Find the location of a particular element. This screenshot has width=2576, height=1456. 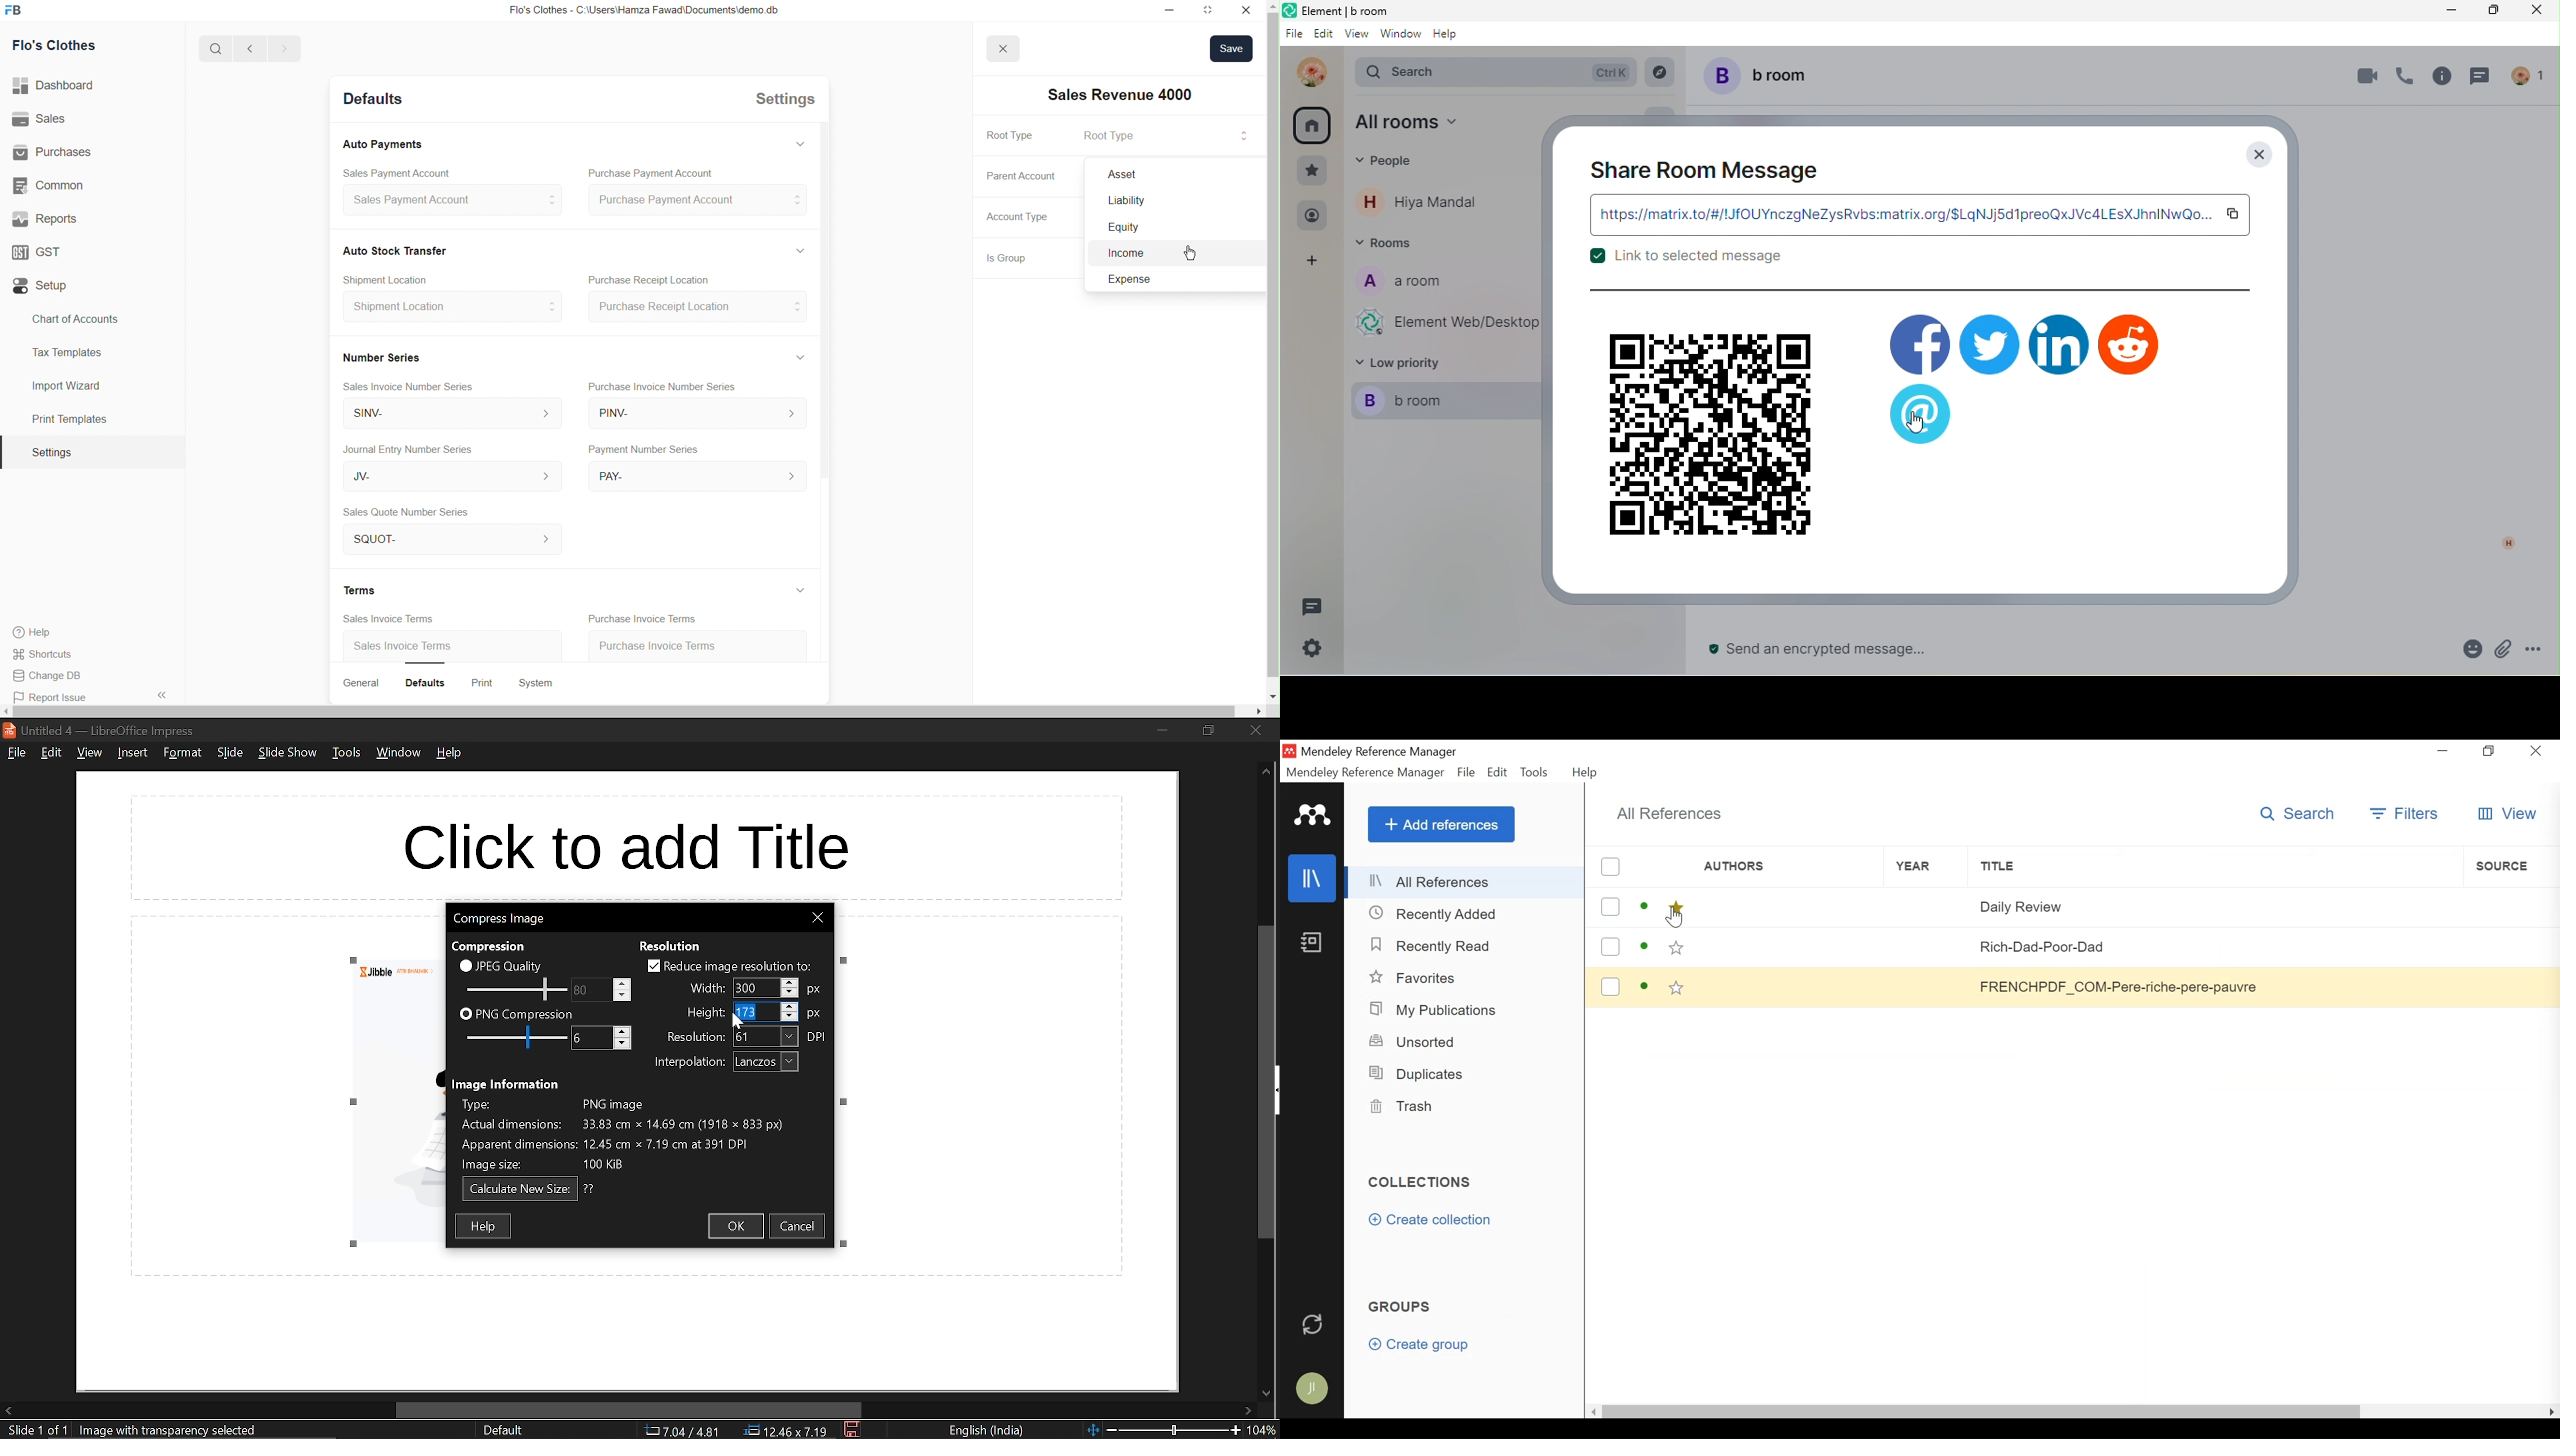

close is located at coordinates (1004, 49).